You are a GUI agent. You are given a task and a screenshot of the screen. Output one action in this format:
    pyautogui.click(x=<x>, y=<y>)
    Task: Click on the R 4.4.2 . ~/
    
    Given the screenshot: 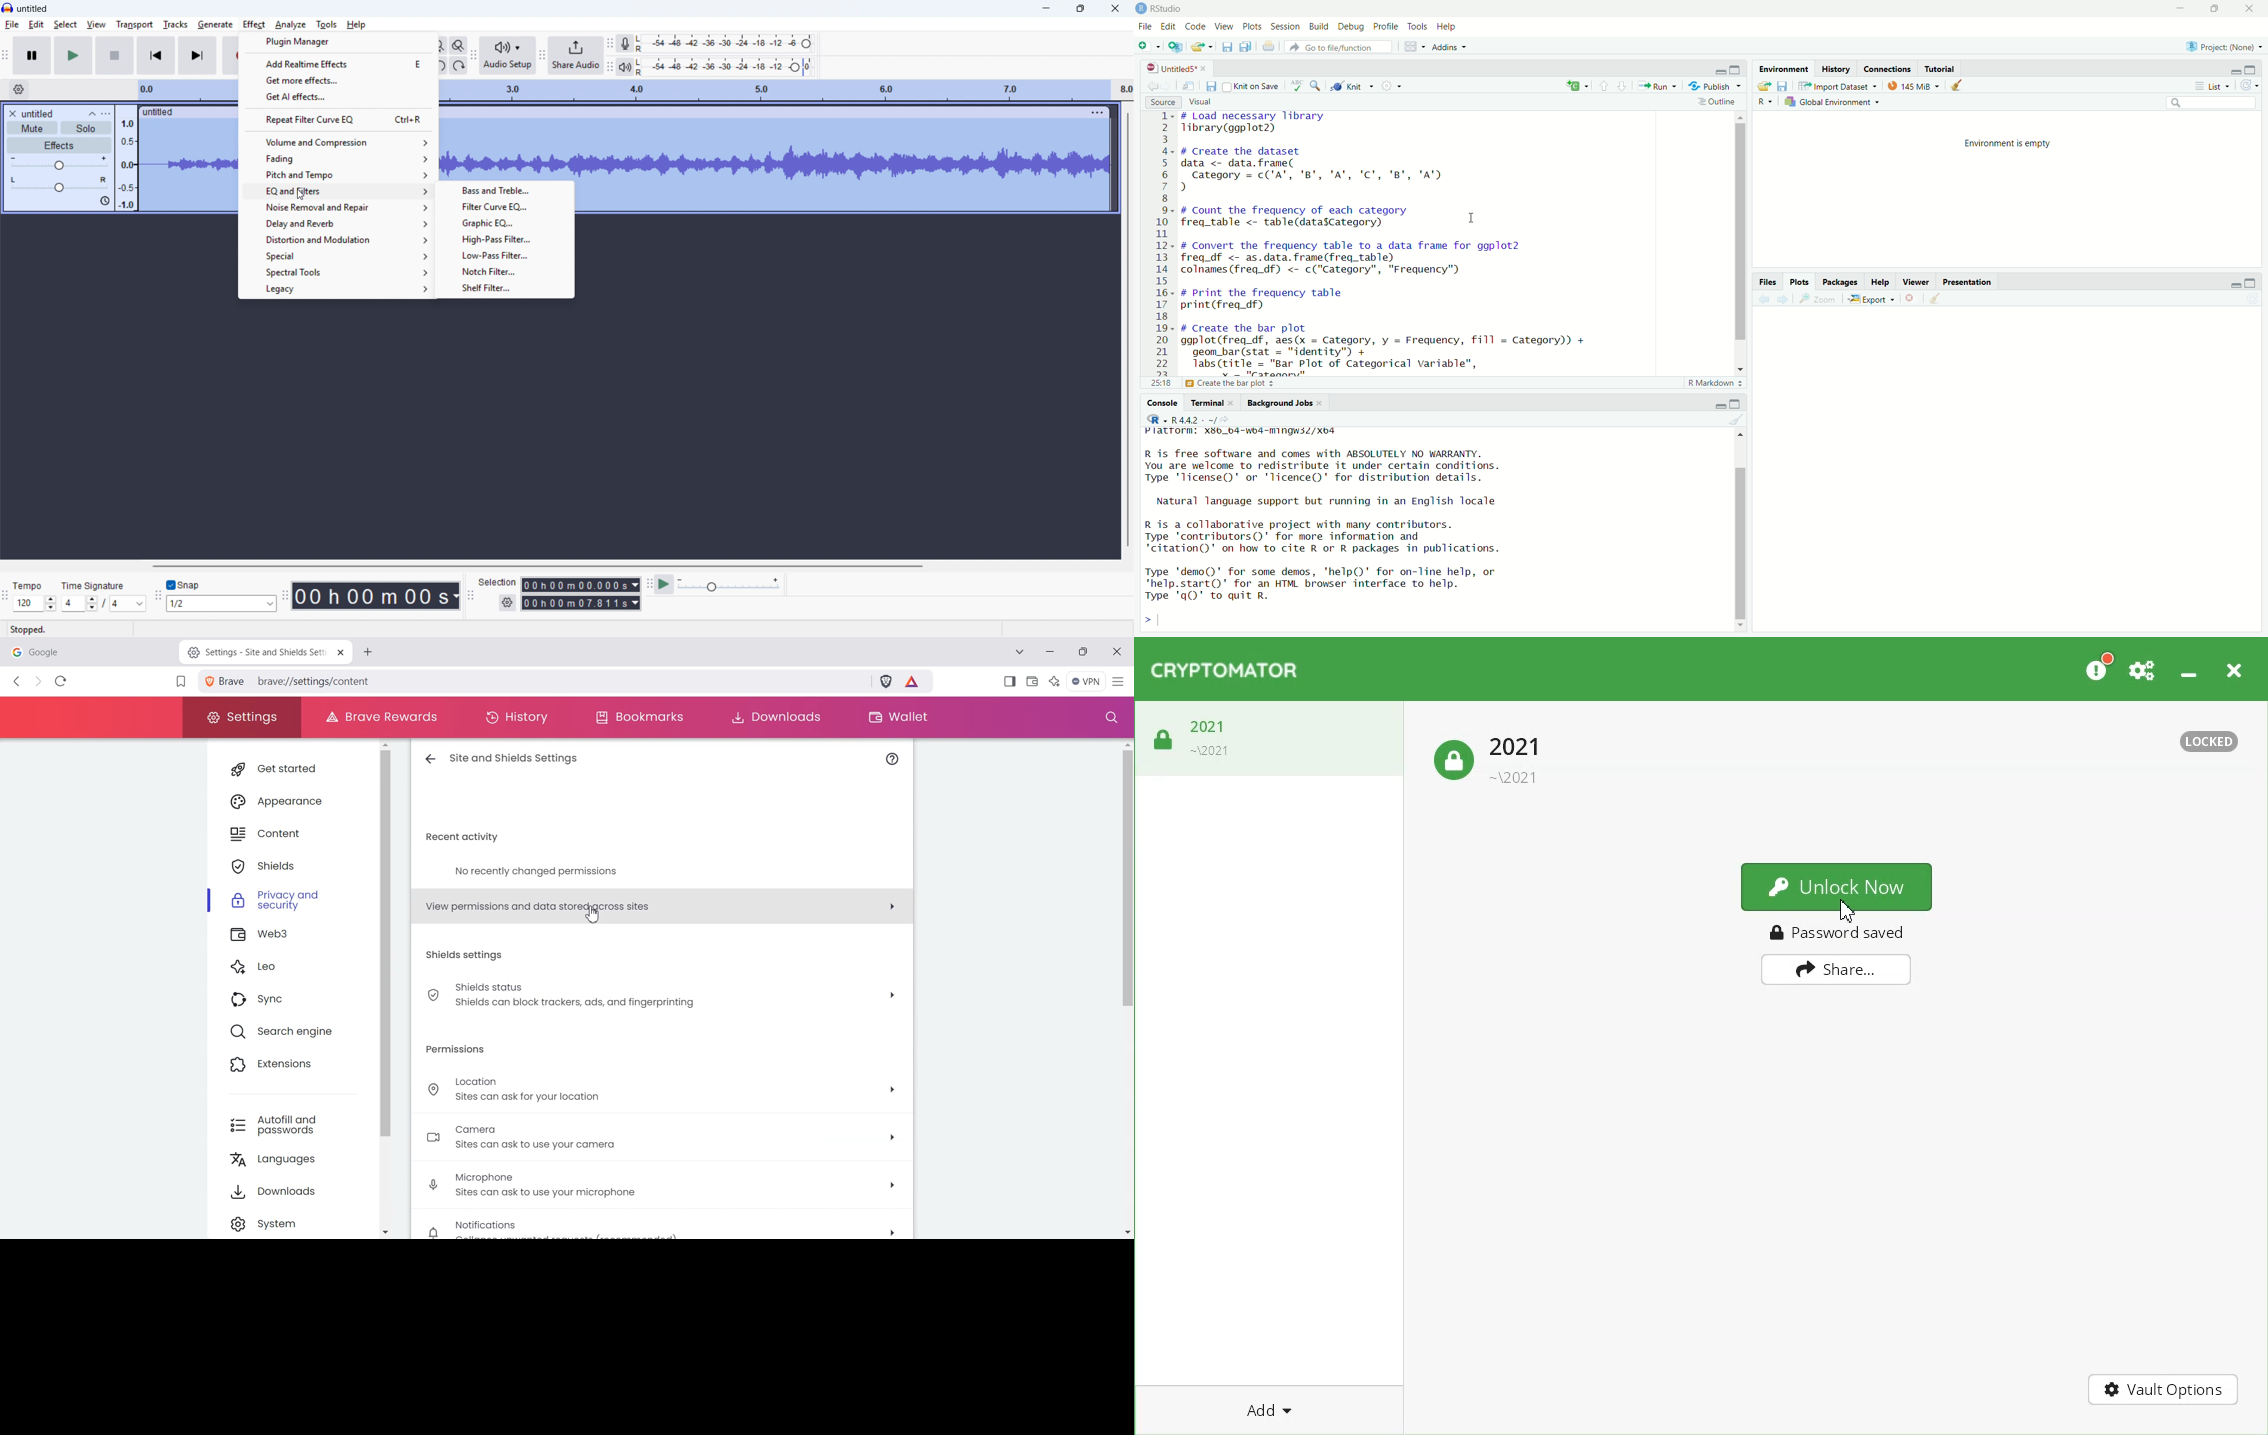 What is the action you would take?
    pyautogui.click(x=1195, y=421)
    